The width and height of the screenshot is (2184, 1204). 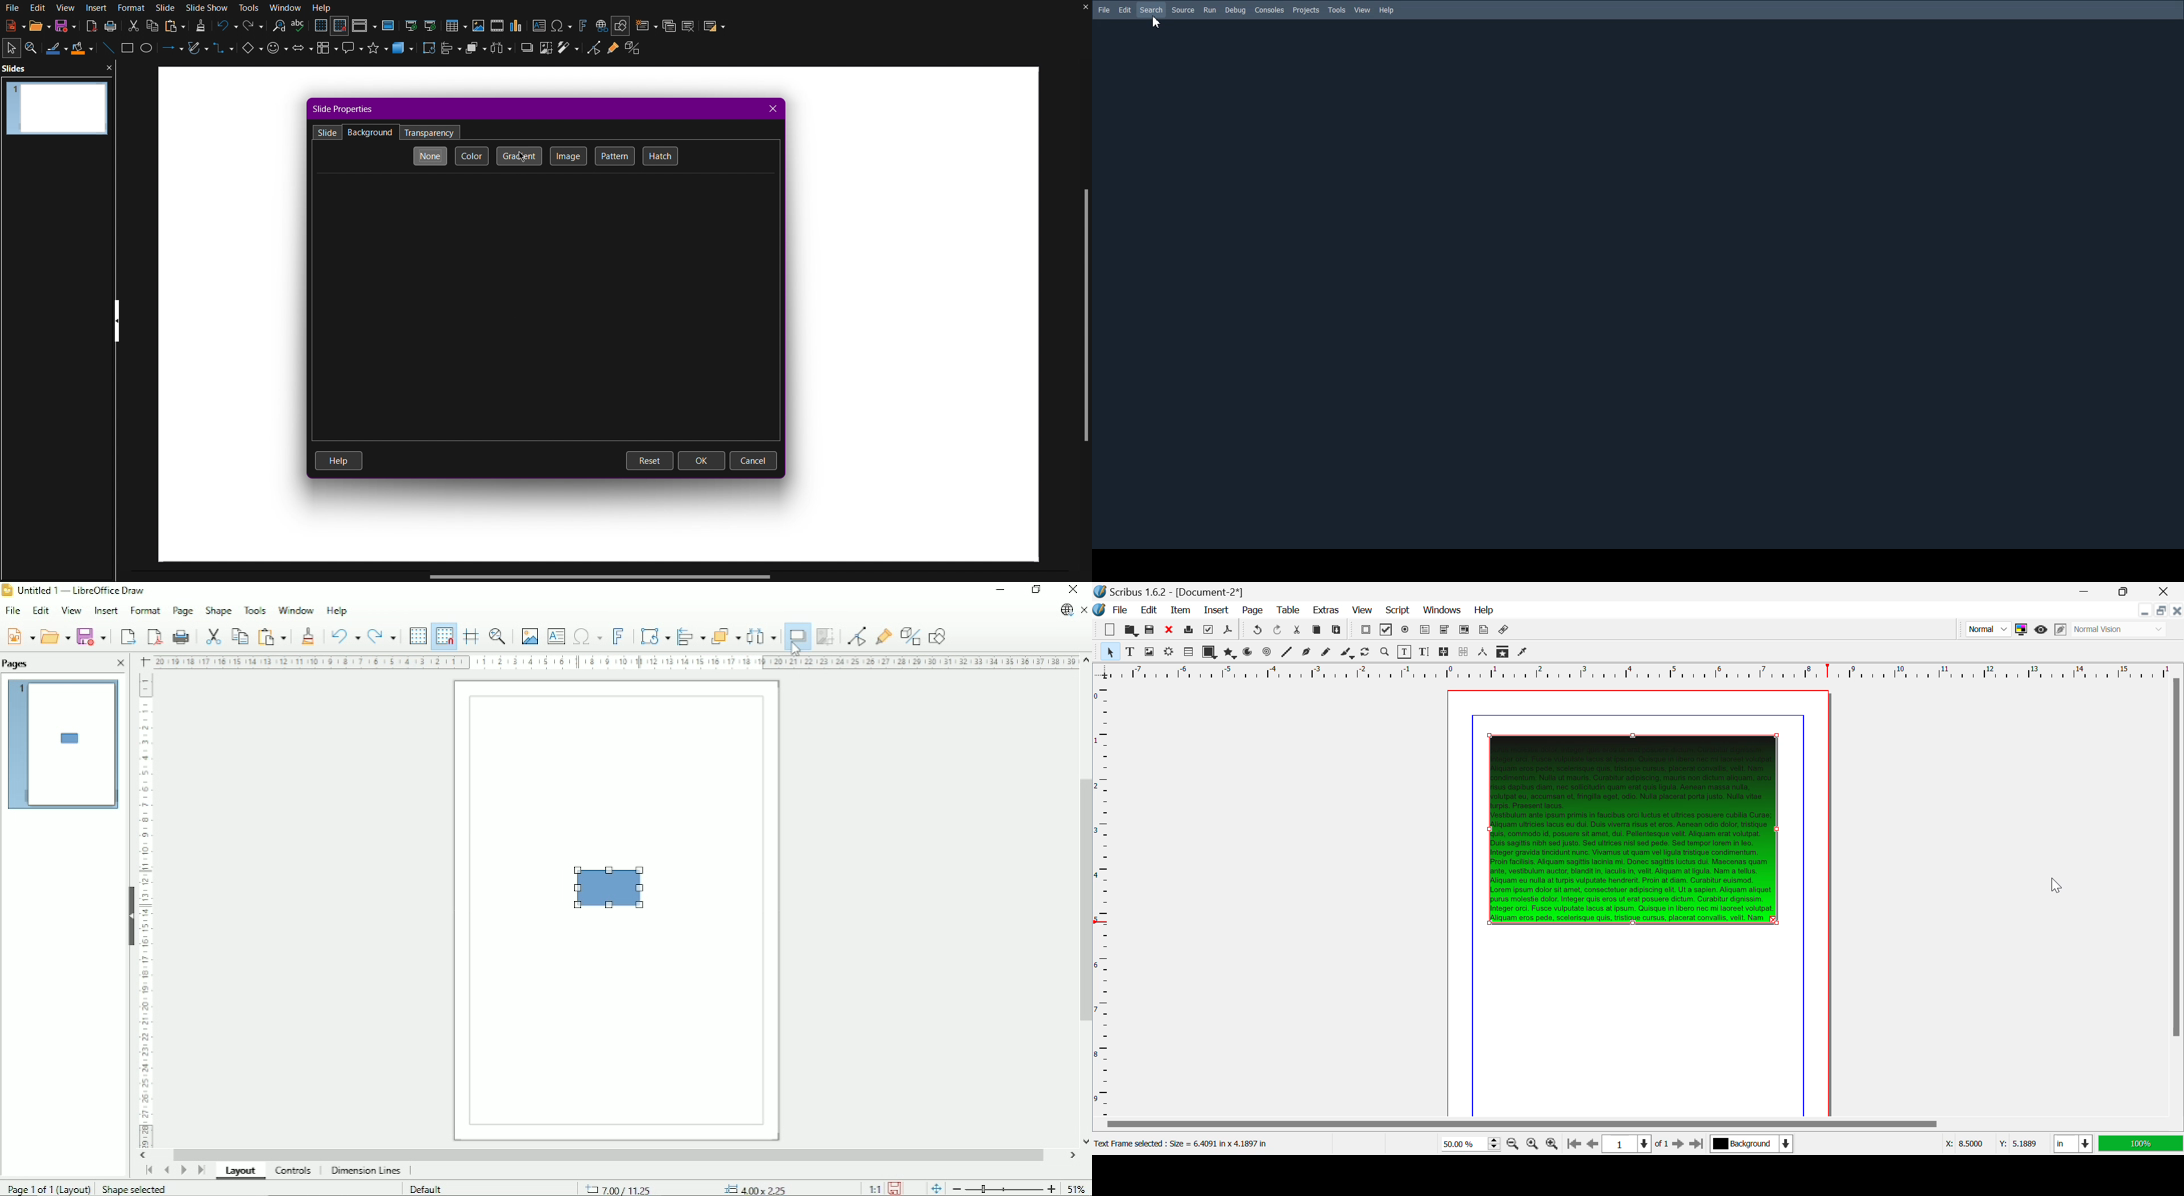 What do you see at coordinates (637, 52) in the screenshot?
I see `Extrude` at bounding box center [637, 52].